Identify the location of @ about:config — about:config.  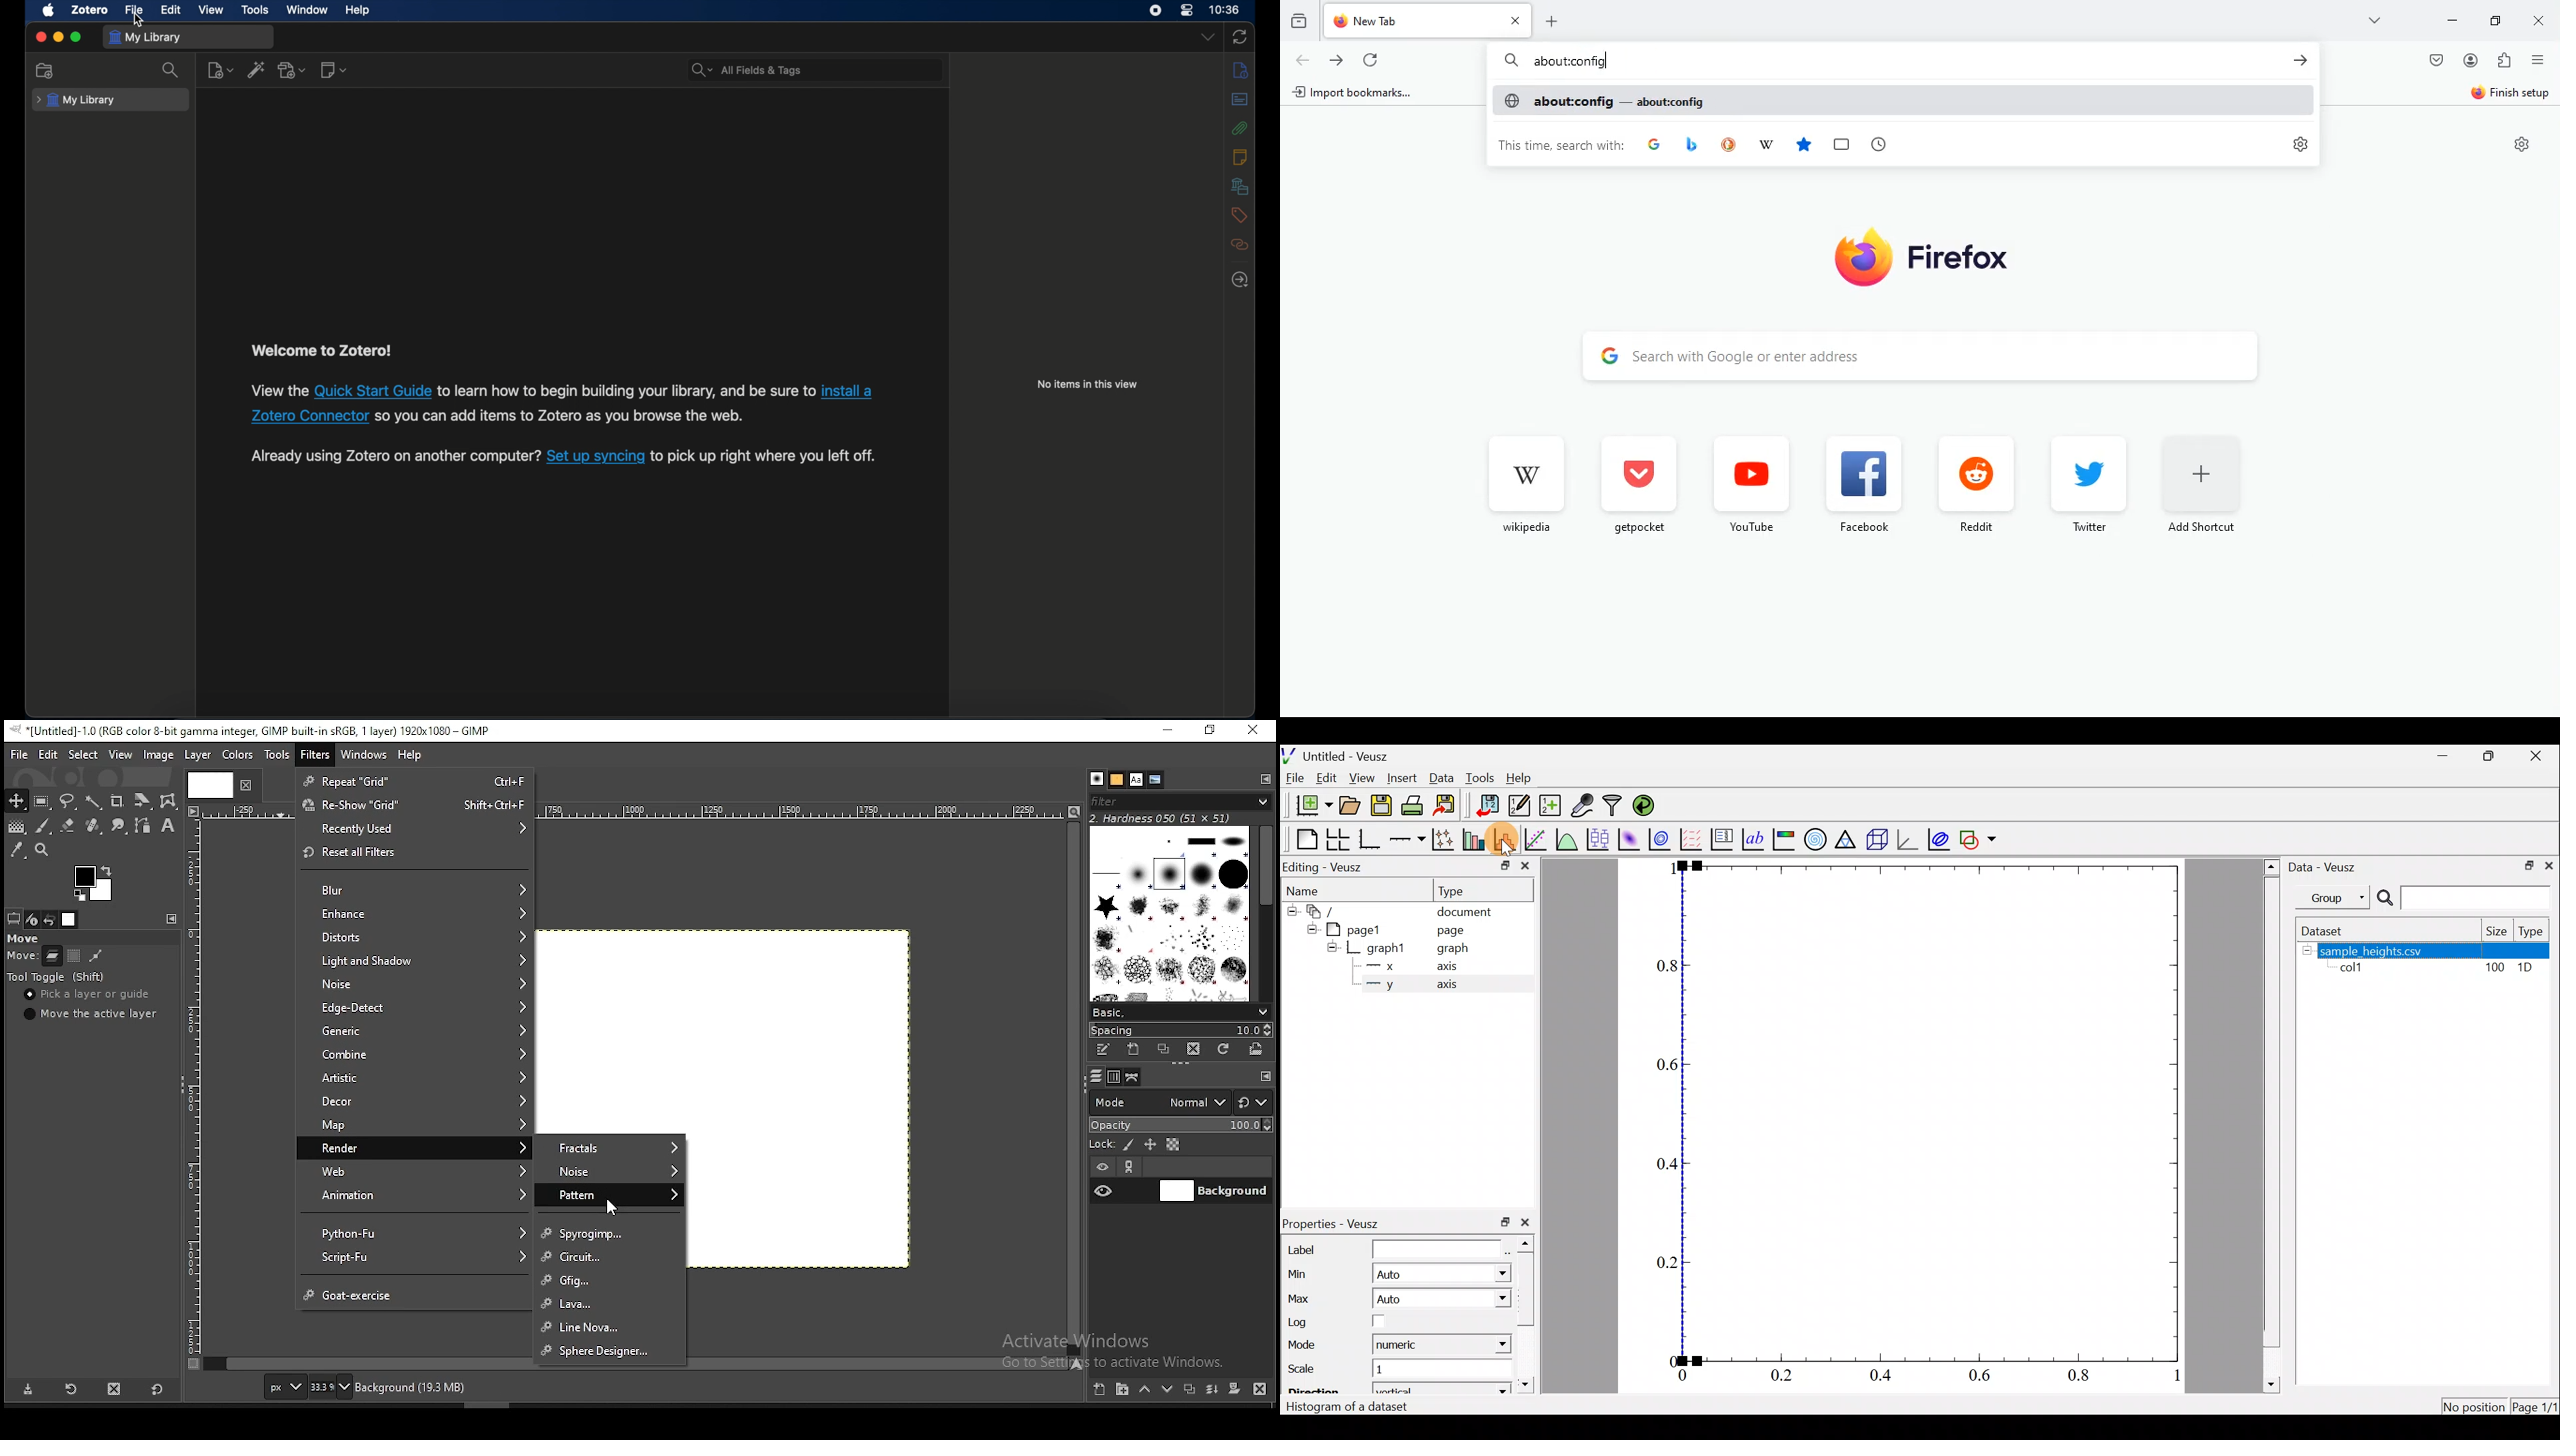
(1604, 100).